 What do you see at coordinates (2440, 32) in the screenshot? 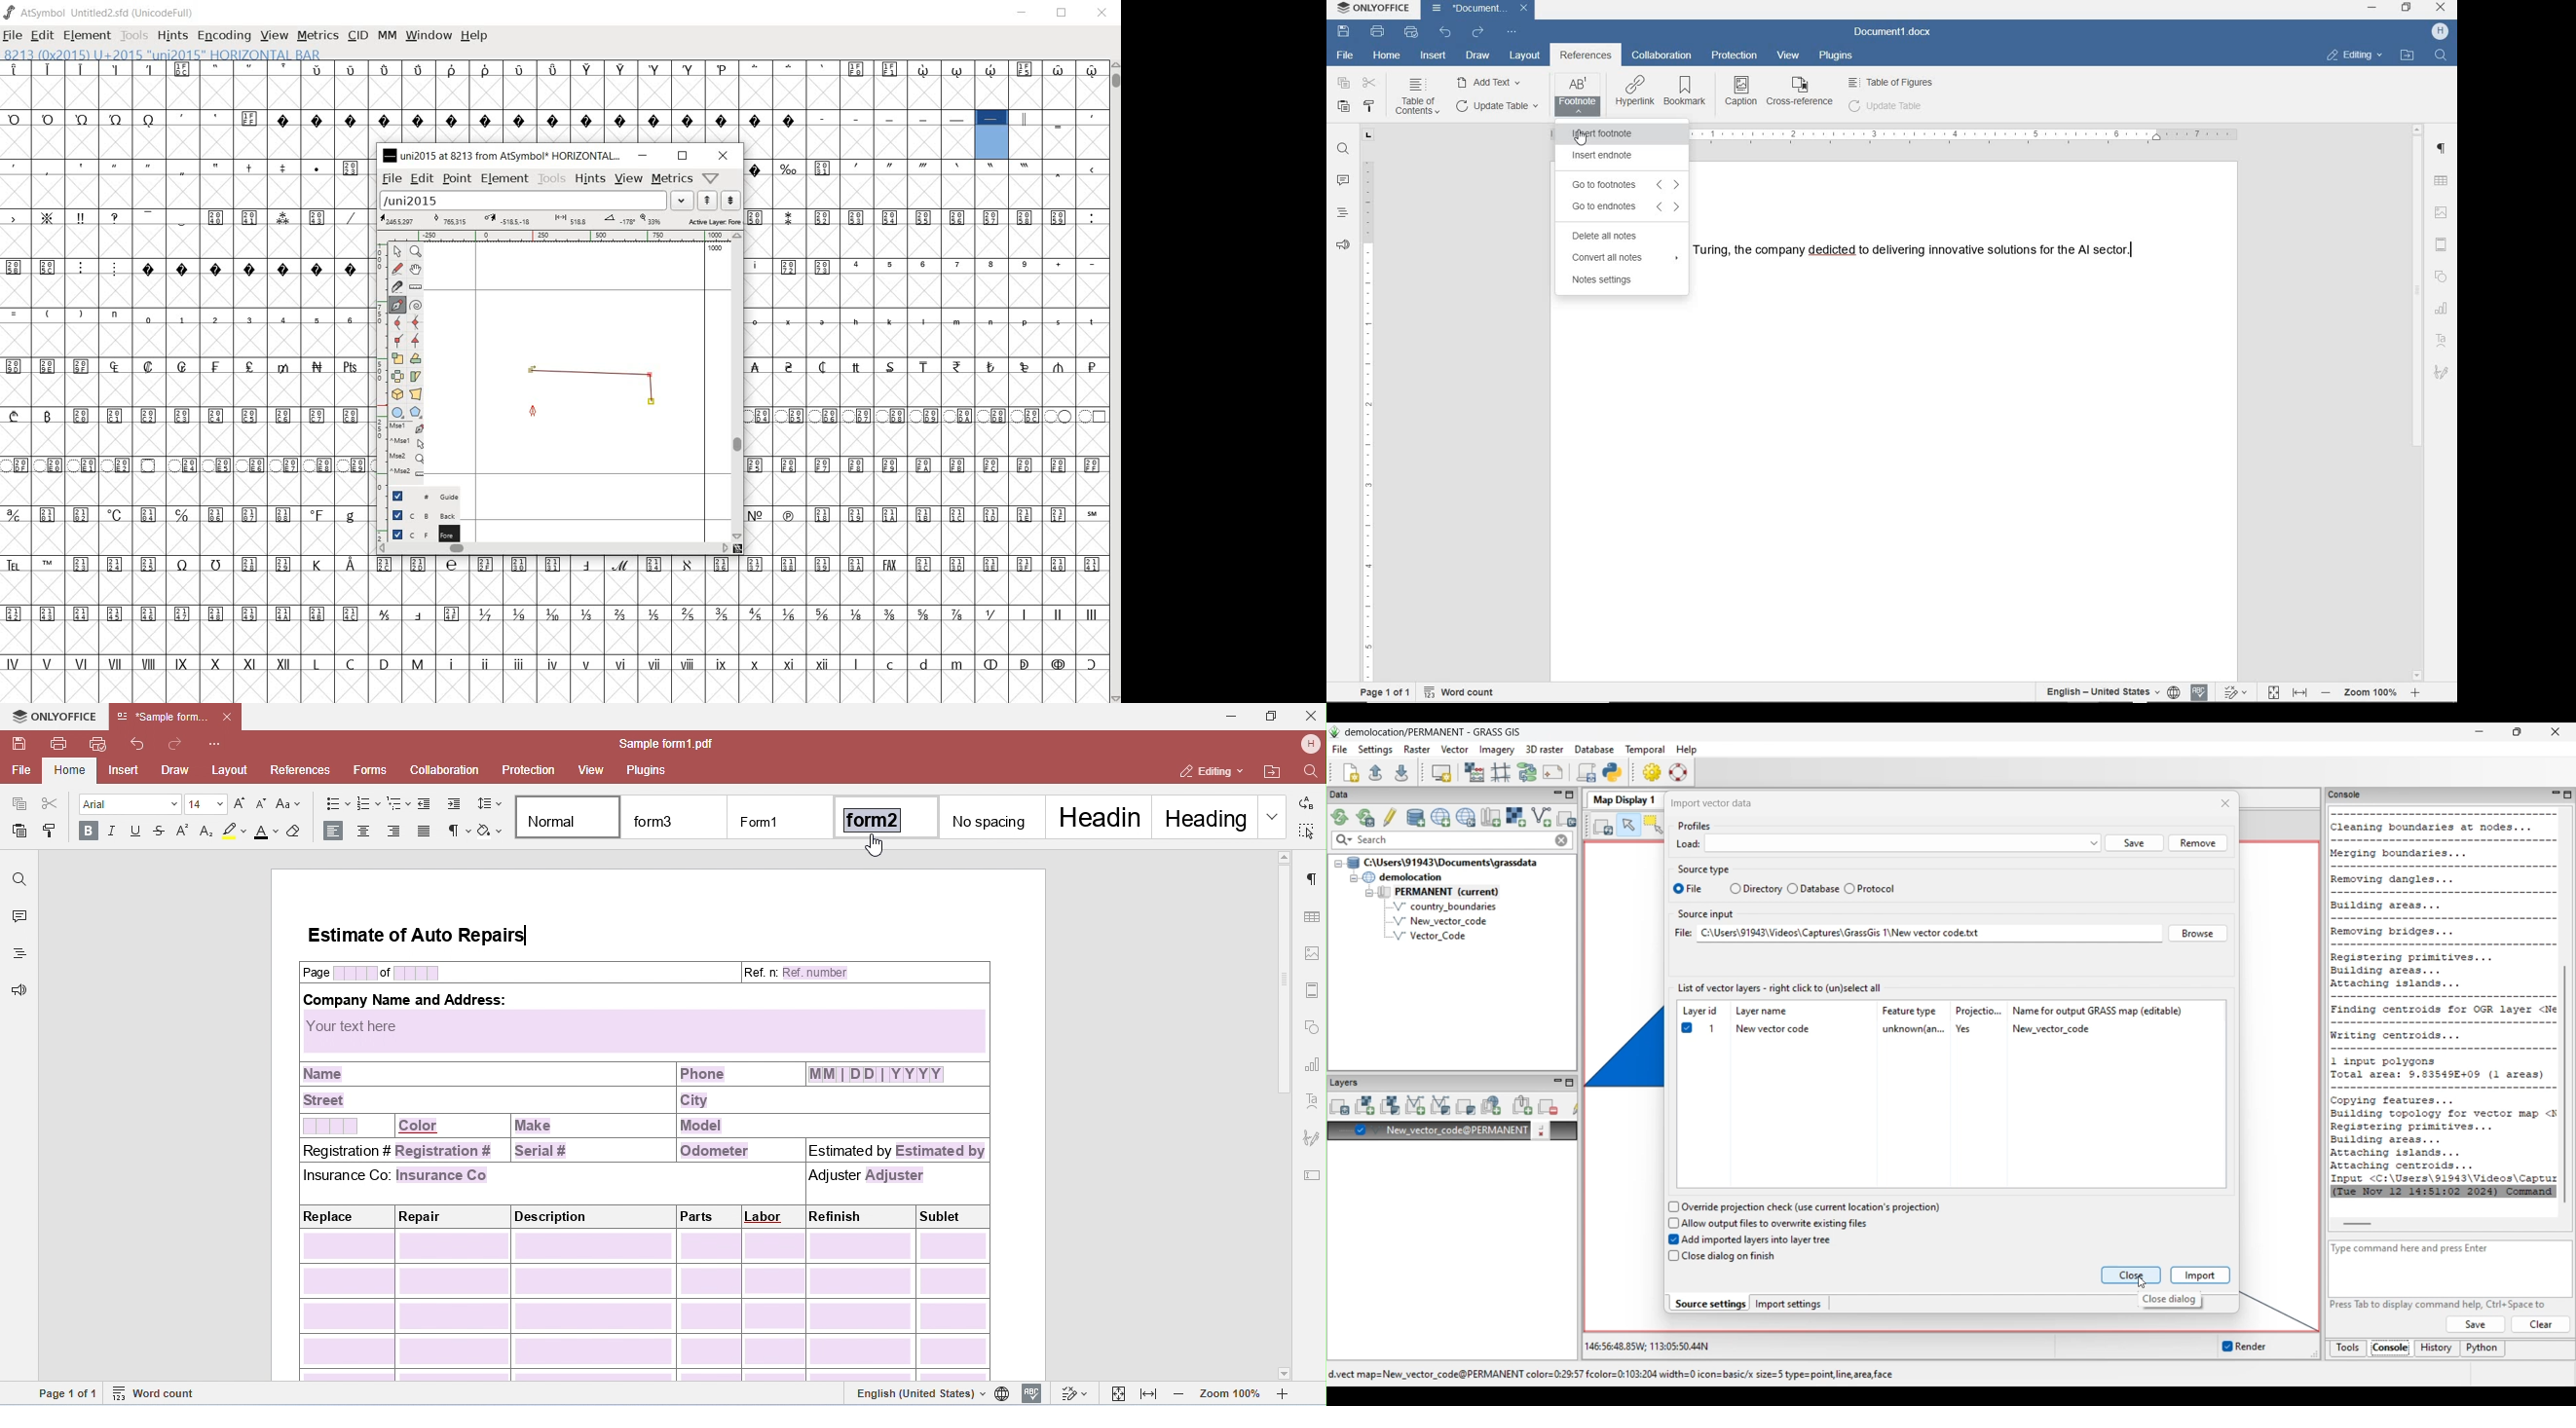
I see `HP` at bounding box center [2440, 32].